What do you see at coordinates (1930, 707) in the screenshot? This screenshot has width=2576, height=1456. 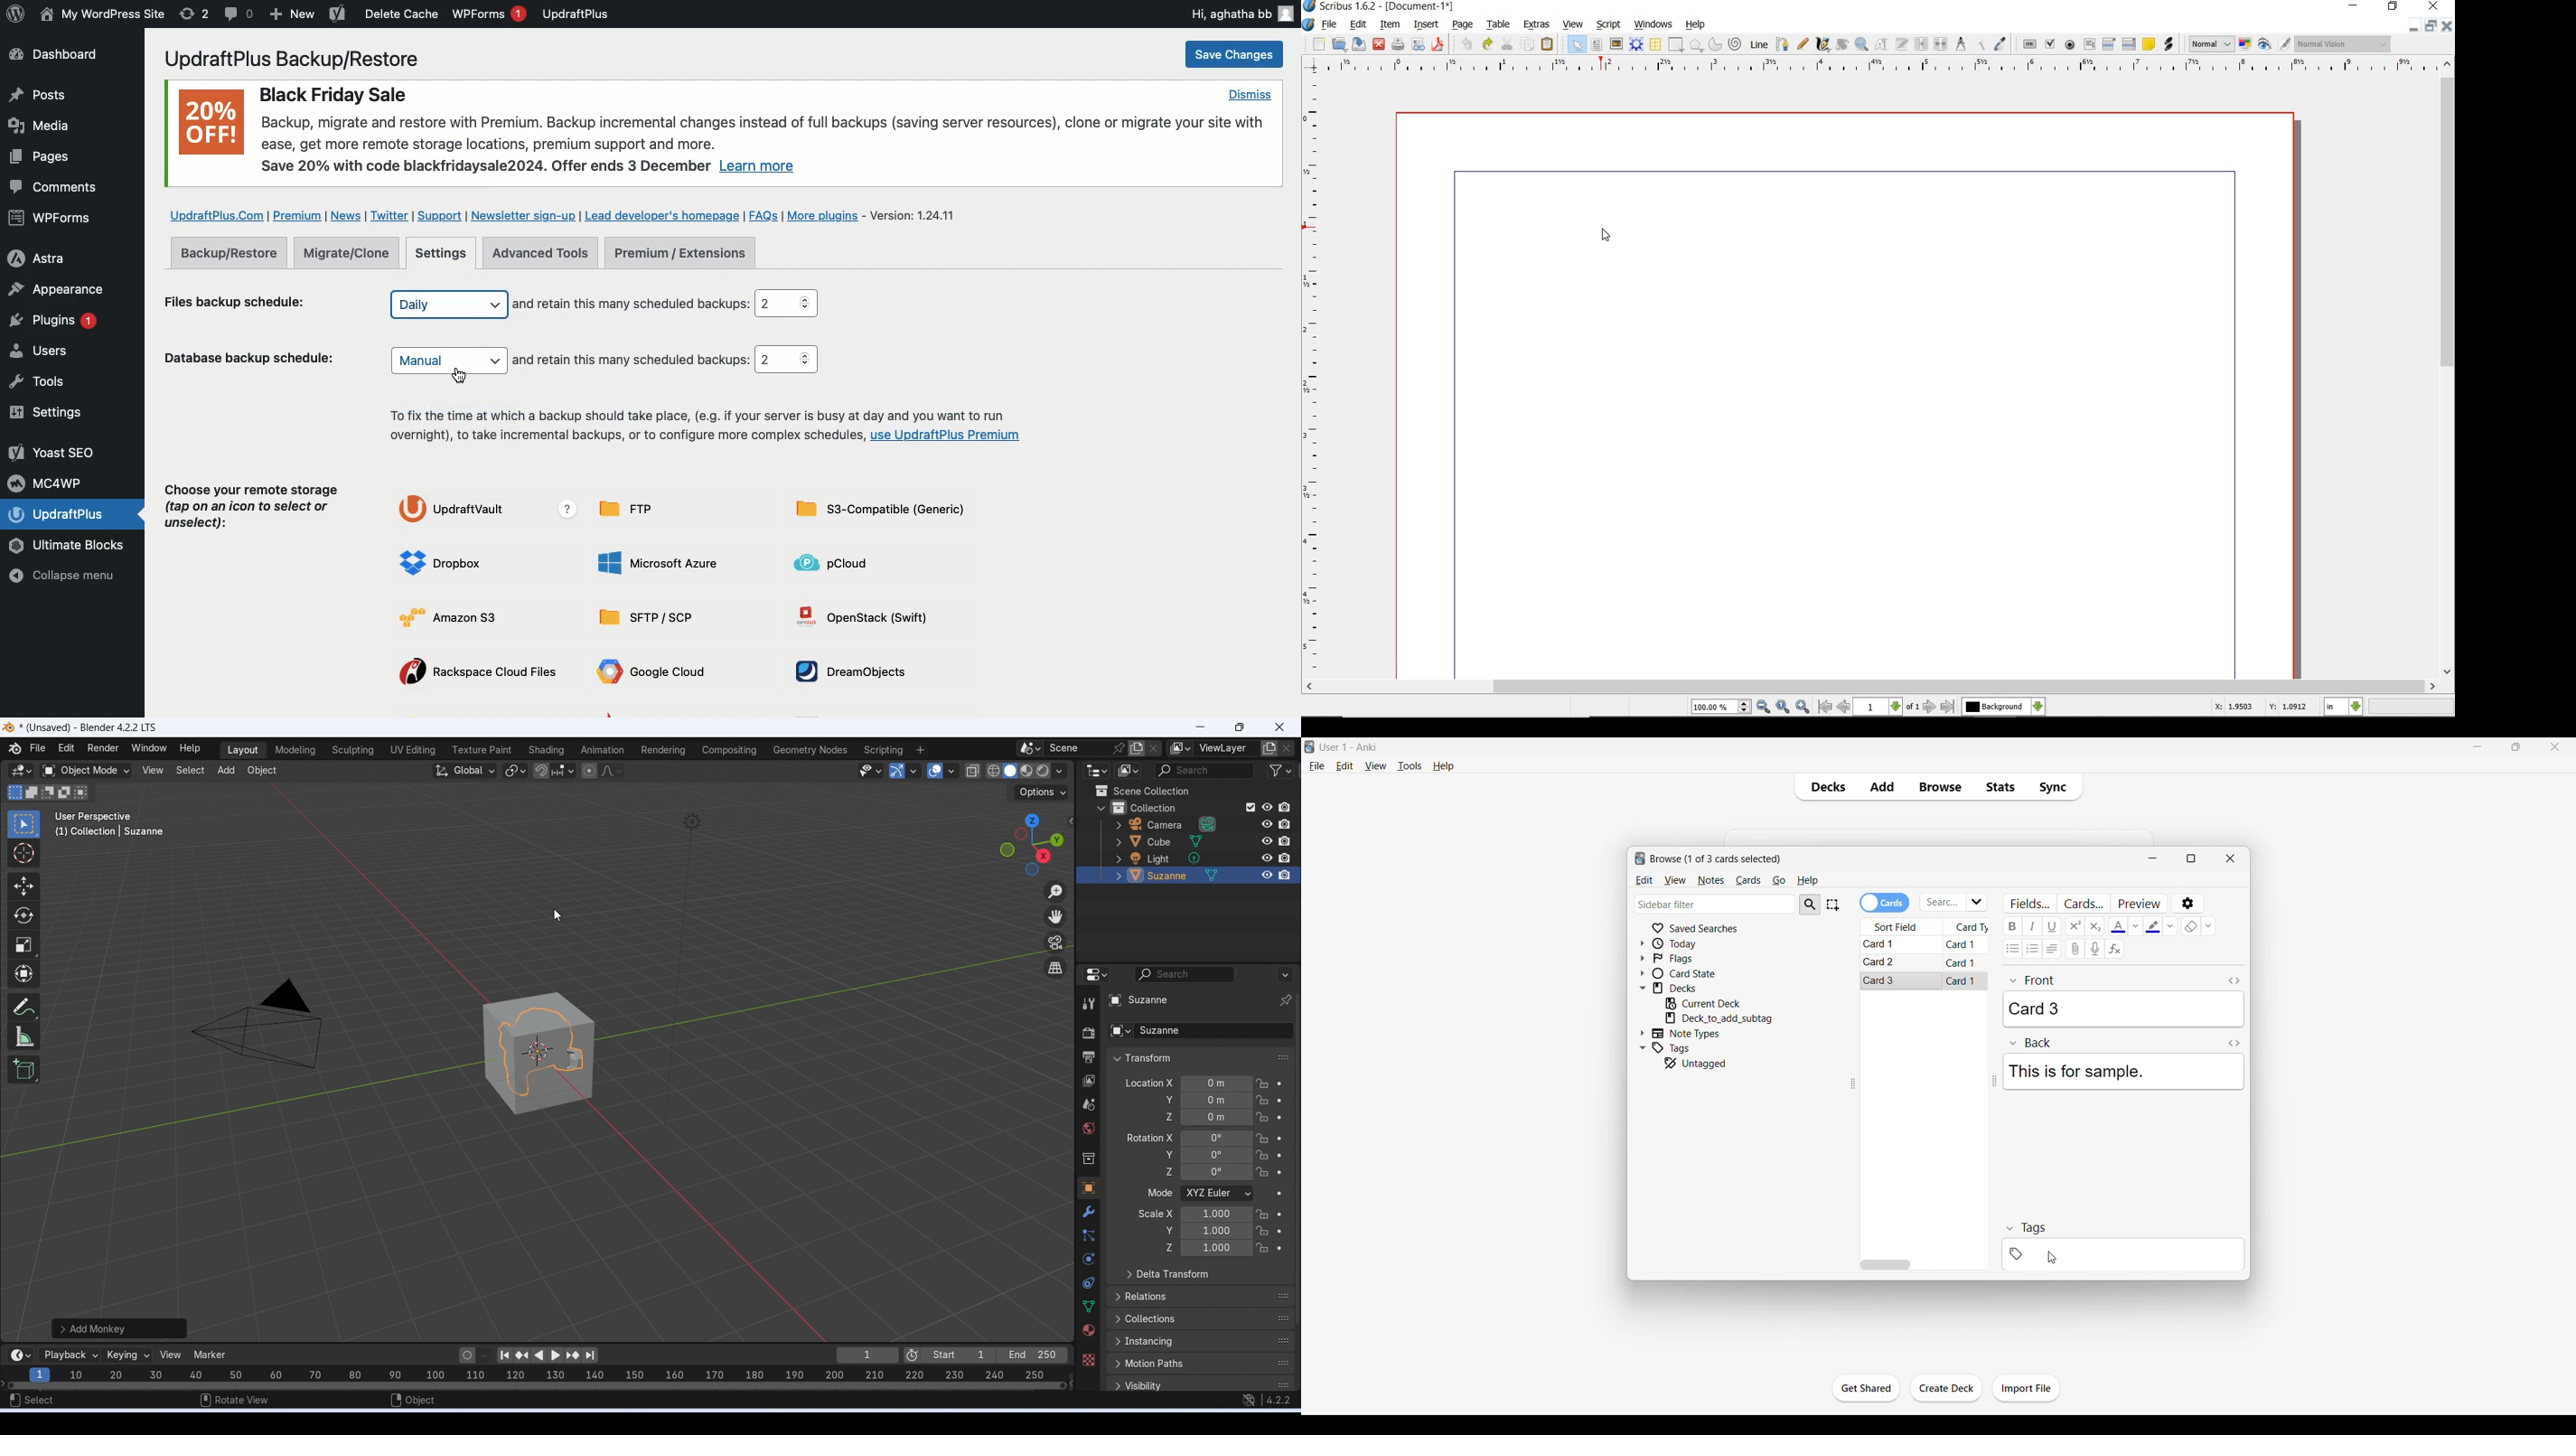 I see `go to next page` at bounding box center [1930, 707].